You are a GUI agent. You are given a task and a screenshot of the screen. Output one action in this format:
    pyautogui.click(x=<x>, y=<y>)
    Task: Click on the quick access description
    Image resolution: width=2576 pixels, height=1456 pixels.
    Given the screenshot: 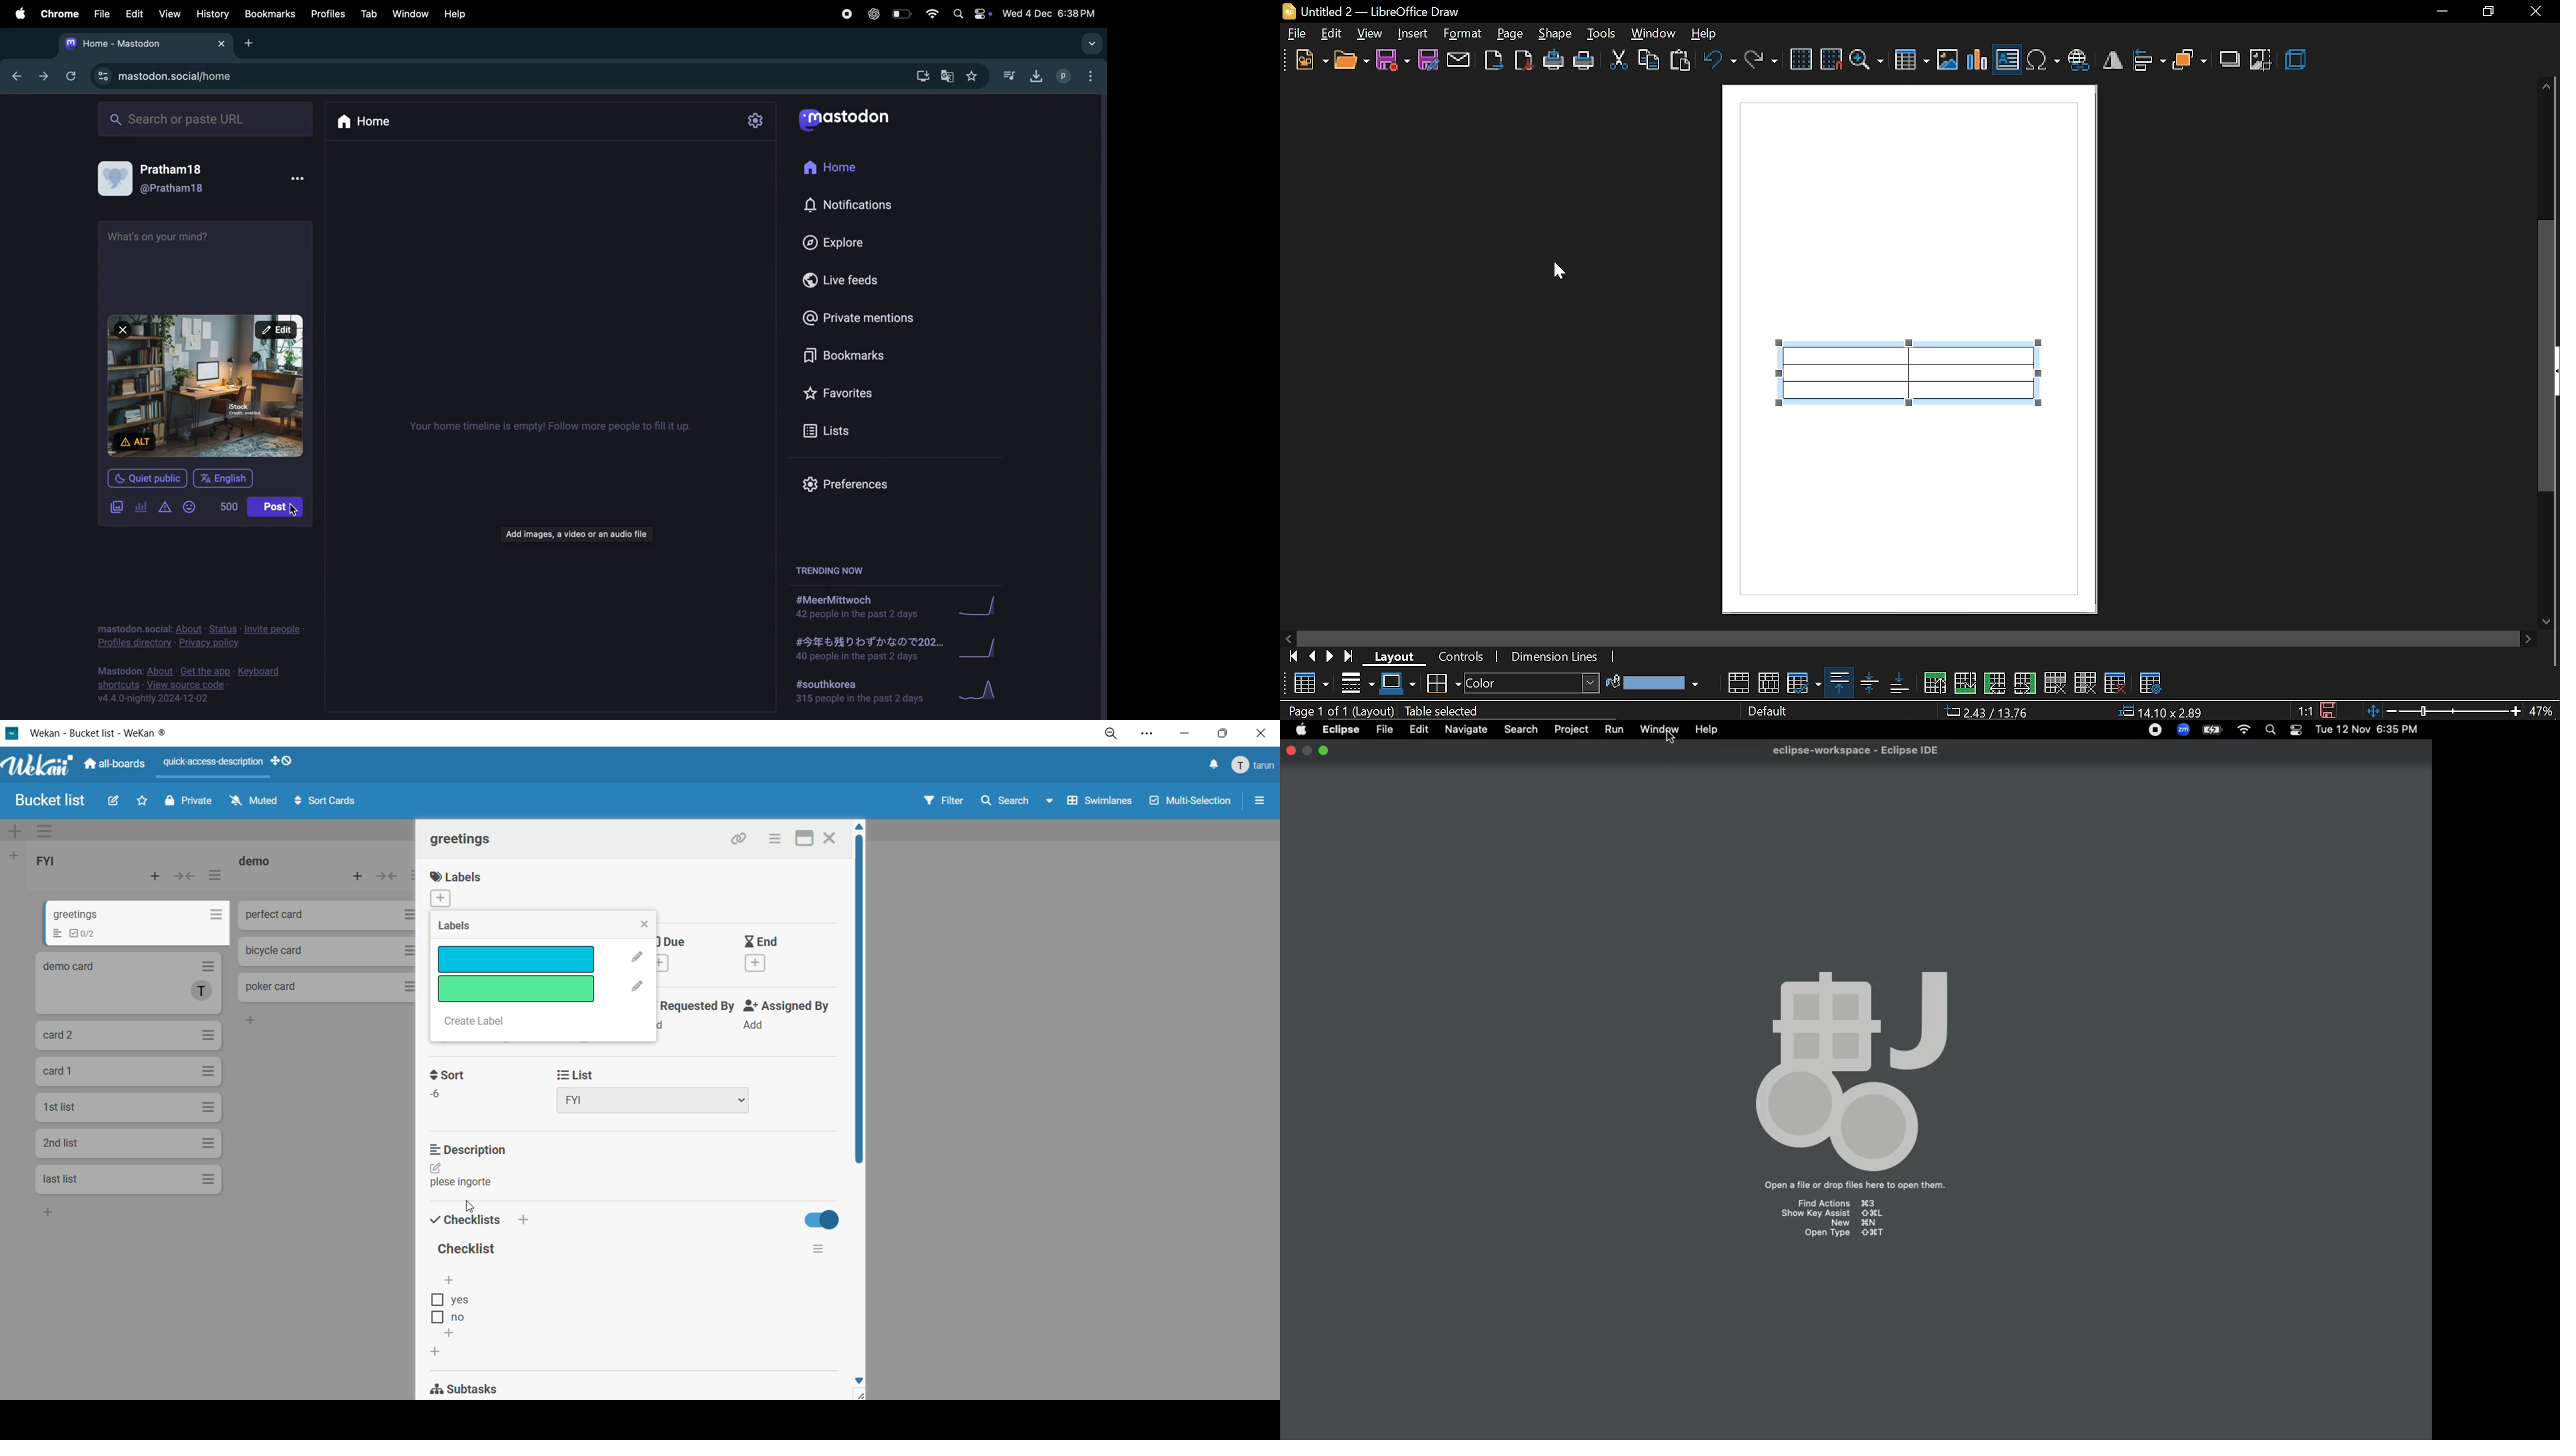 What is the action you would take?
    pyautogui.click(x=215, y=761)
    